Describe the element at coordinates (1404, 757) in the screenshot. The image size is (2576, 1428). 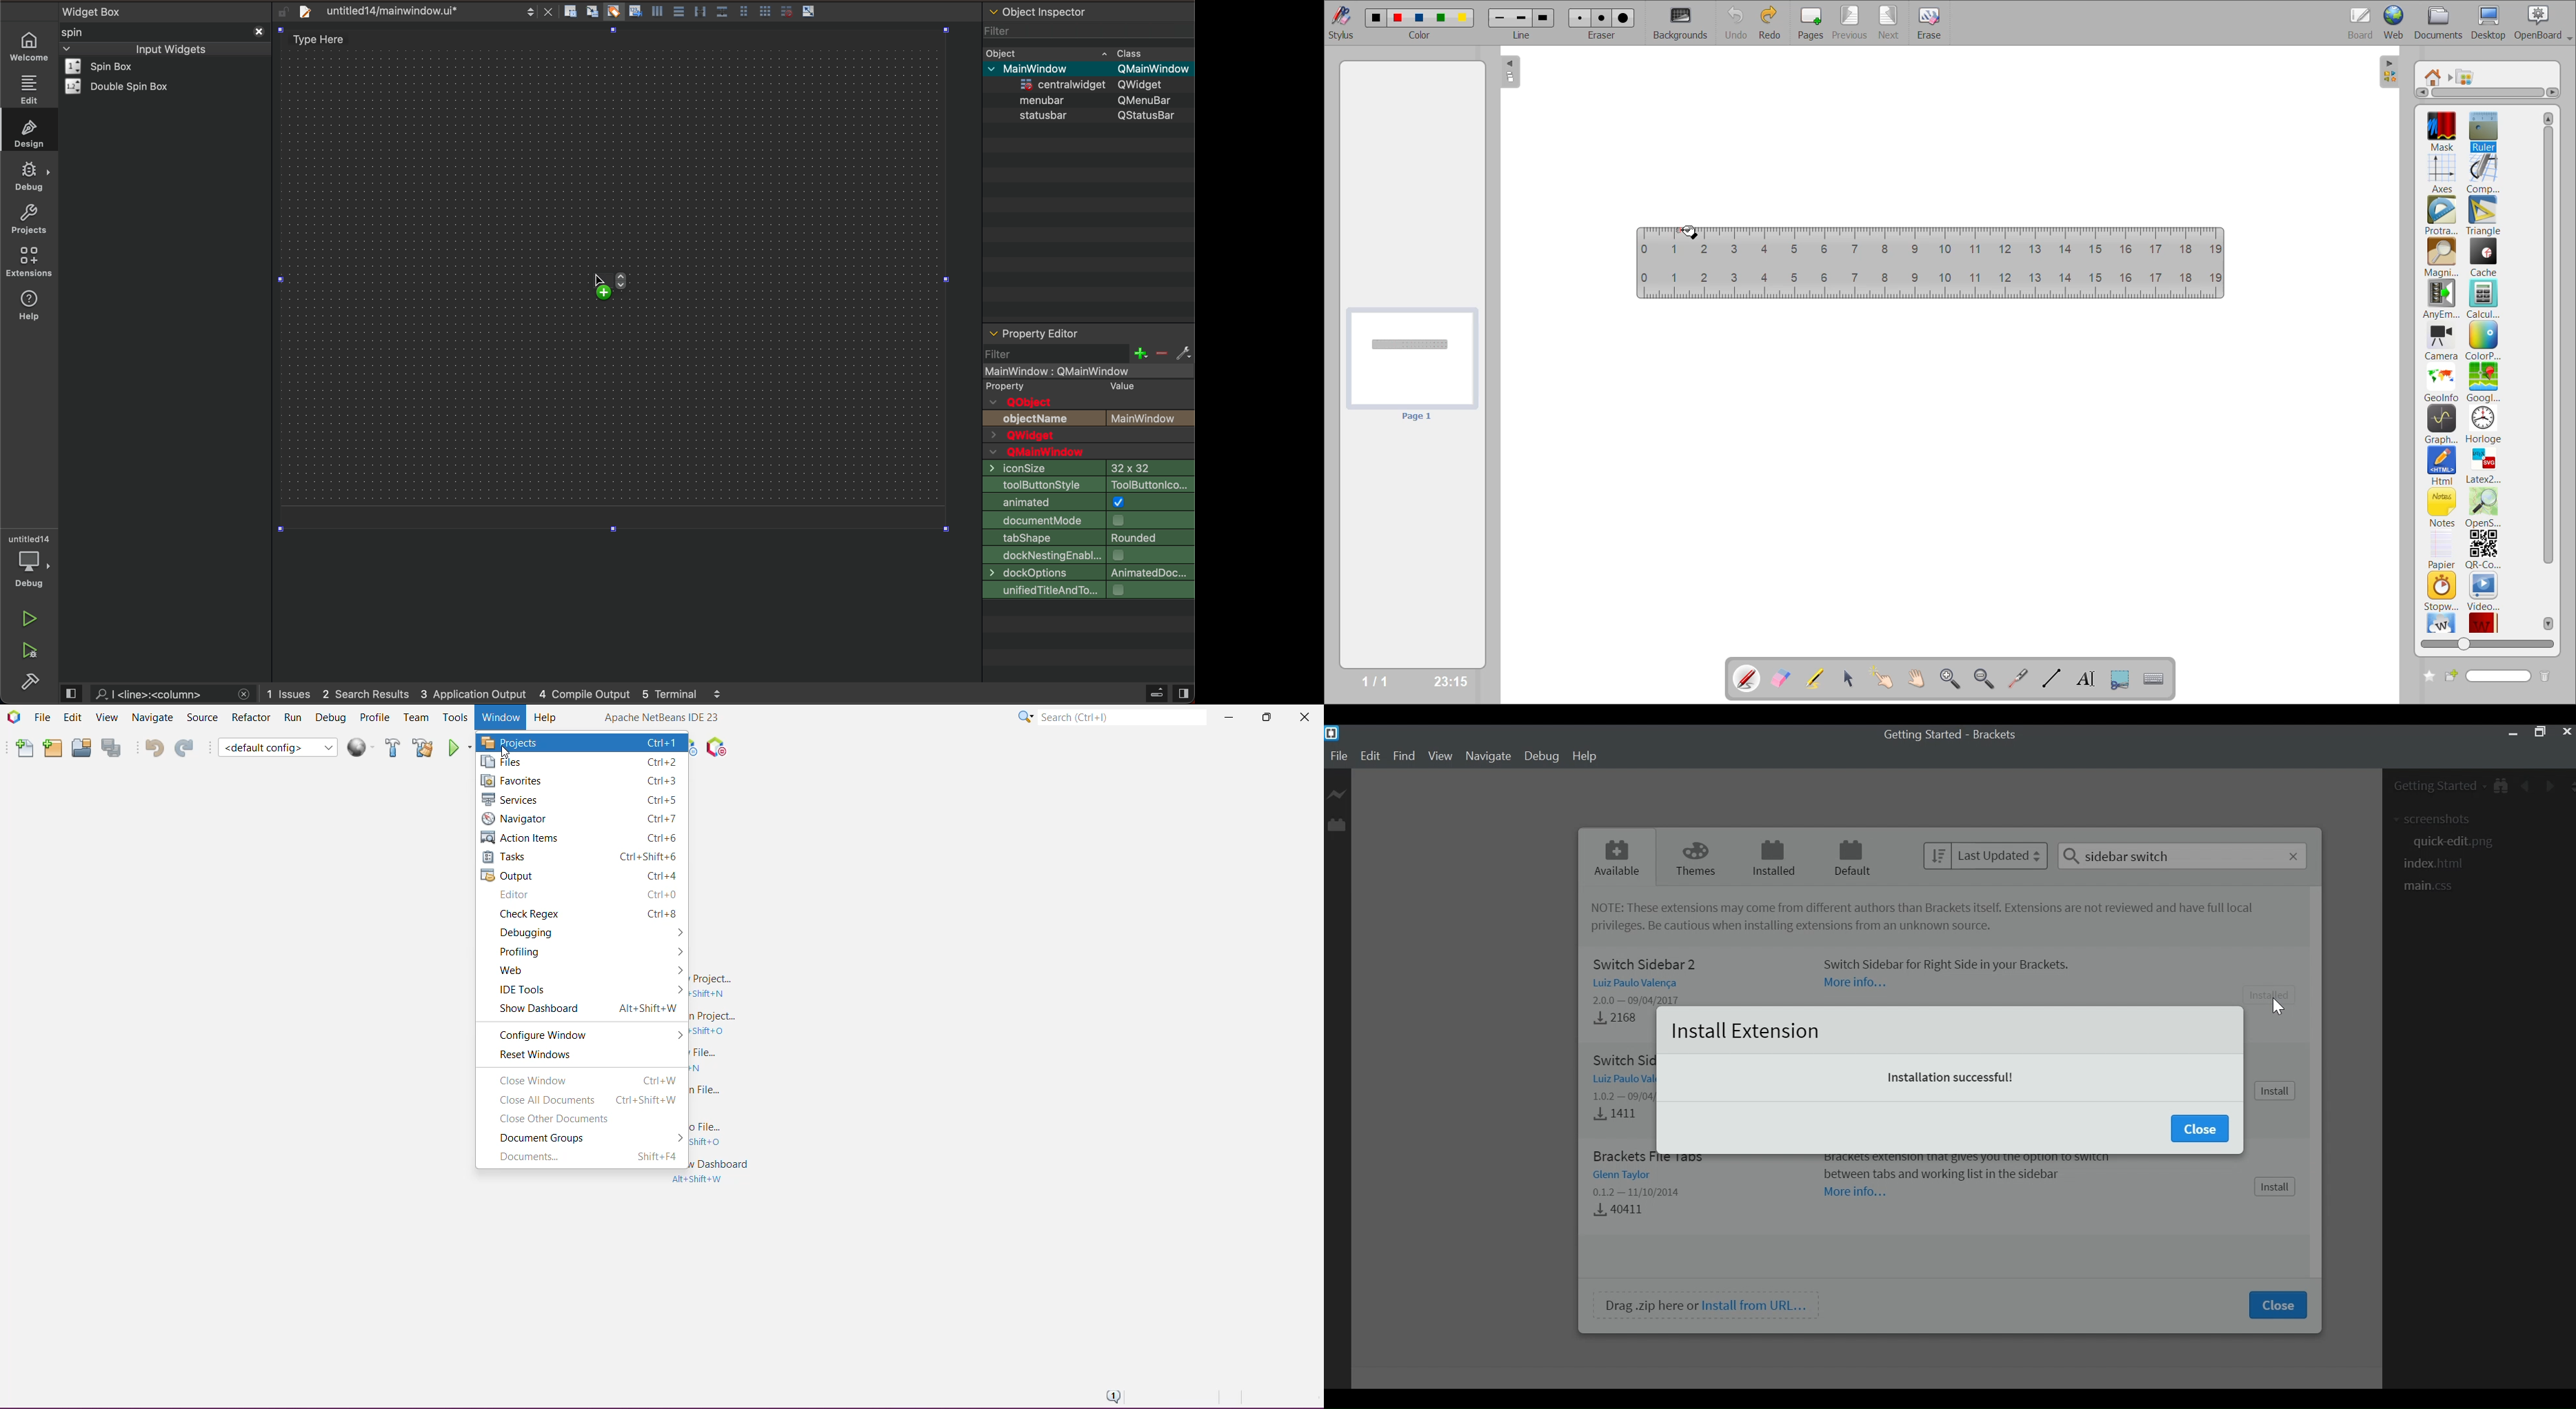
I see `Find` at that location.